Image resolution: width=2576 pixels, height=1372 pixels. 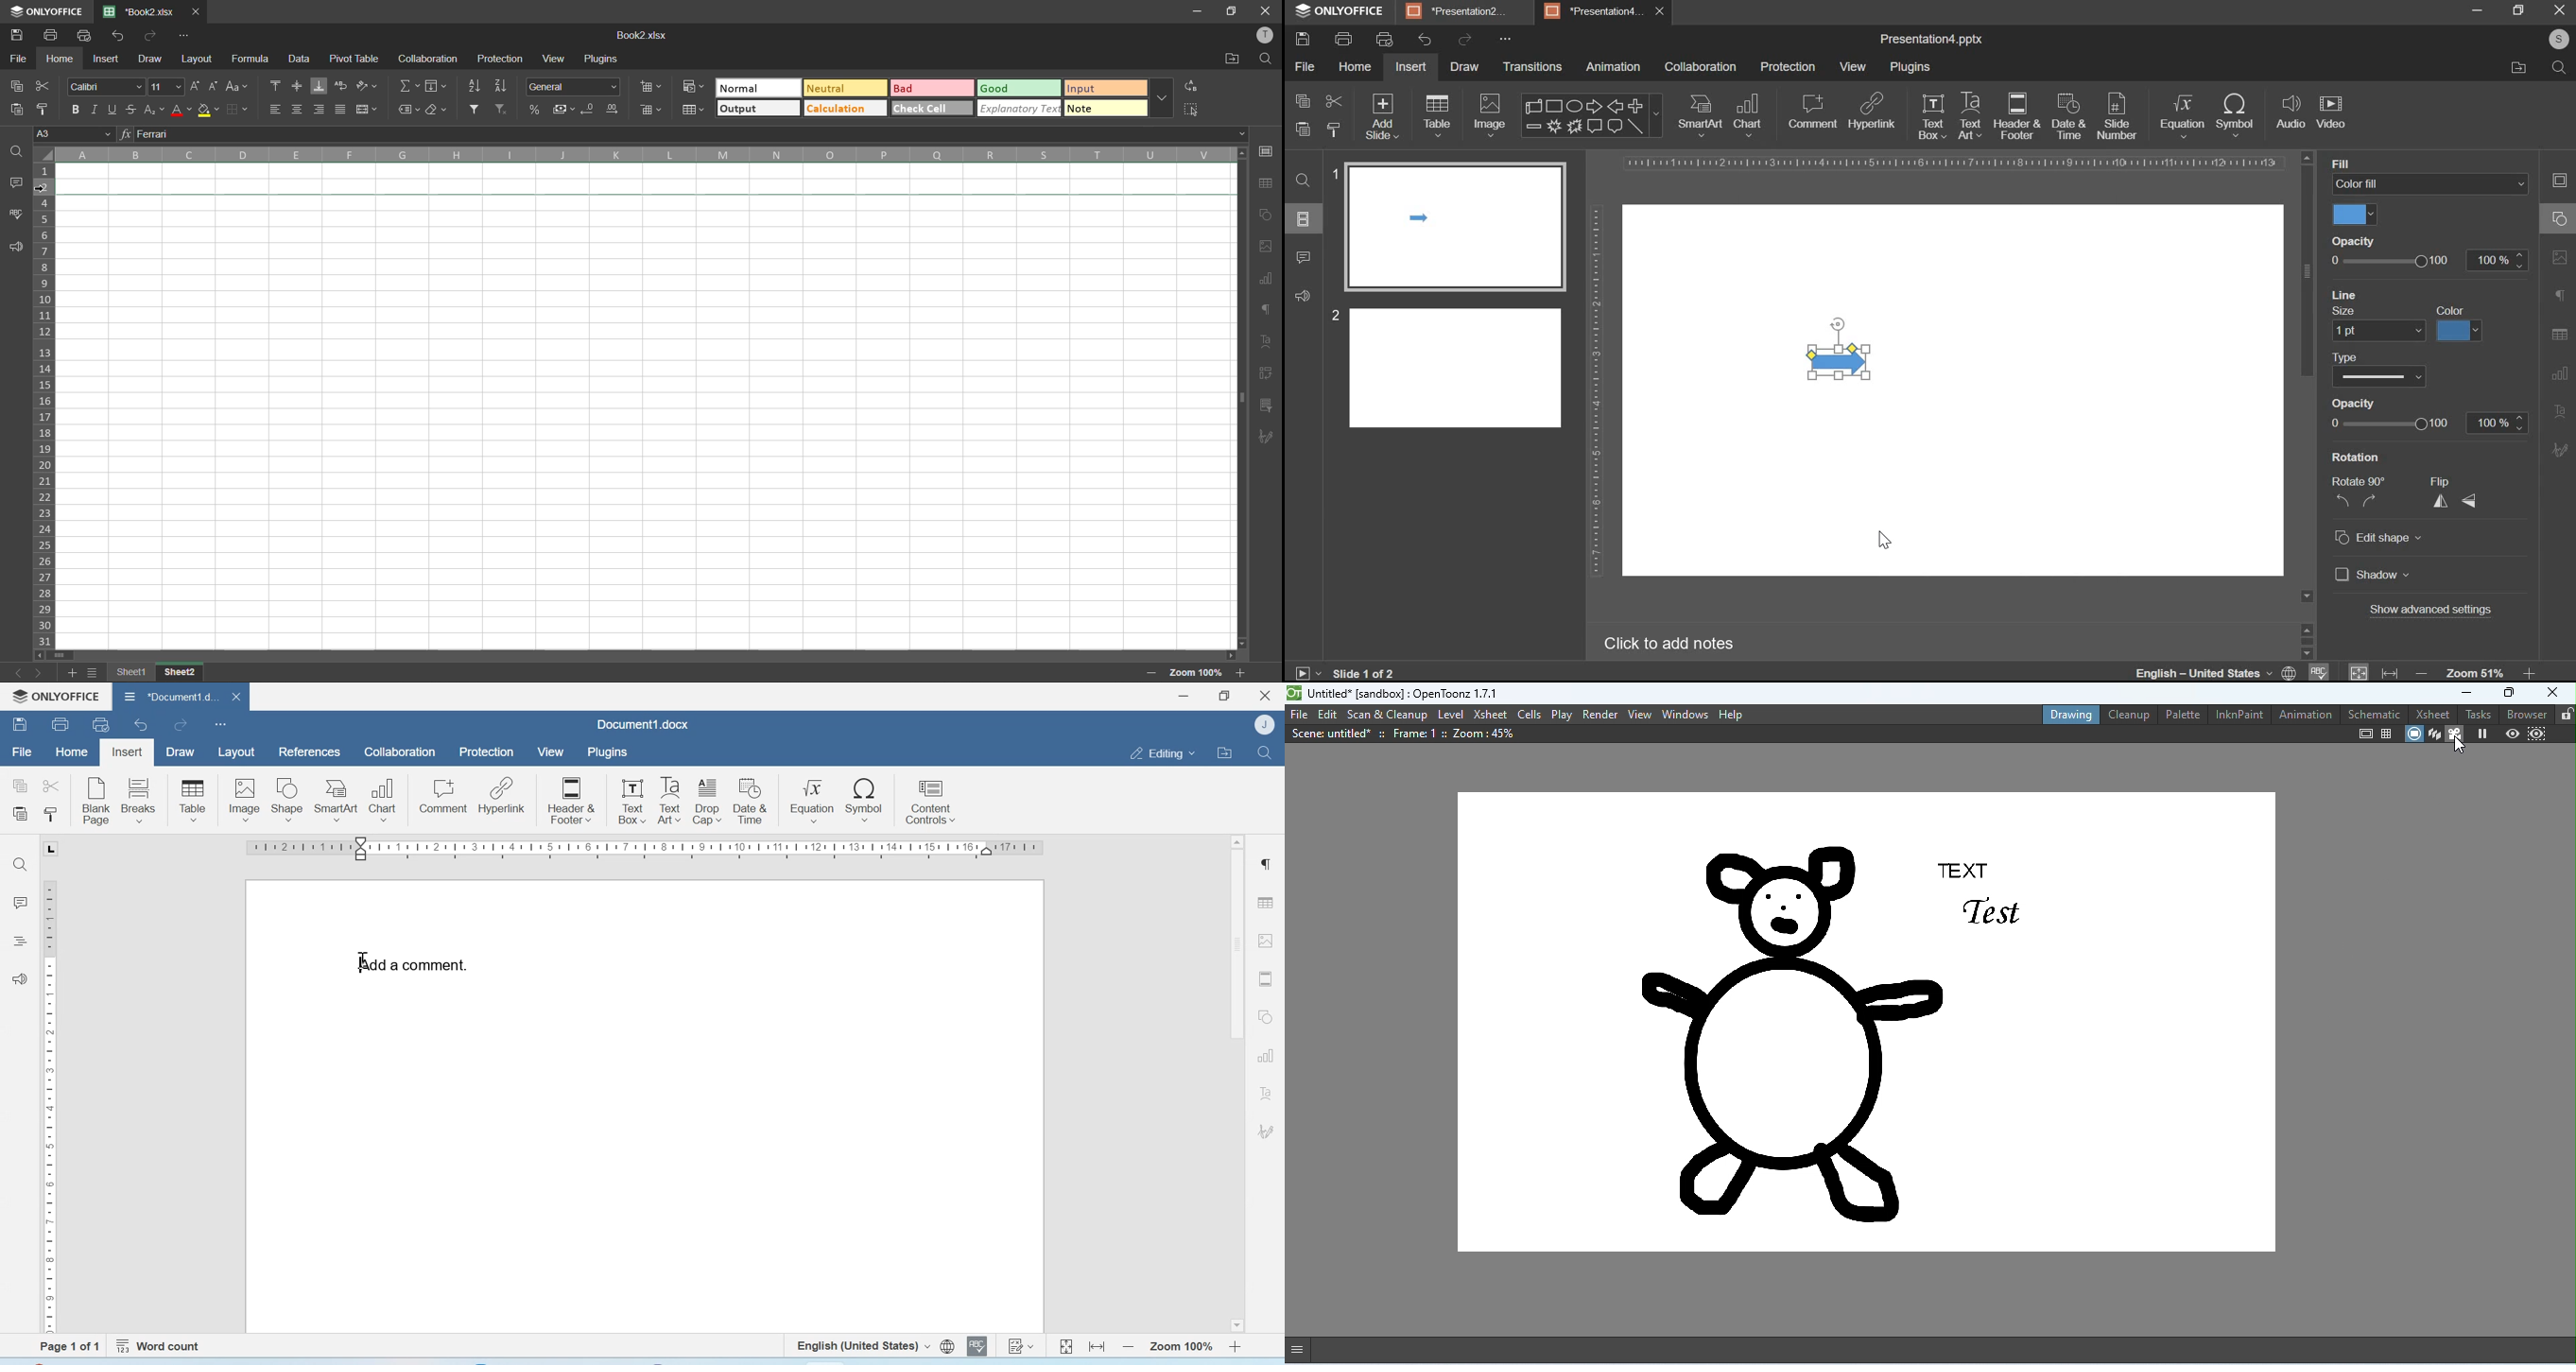 I want to click on , so click(x=2384, y=406).